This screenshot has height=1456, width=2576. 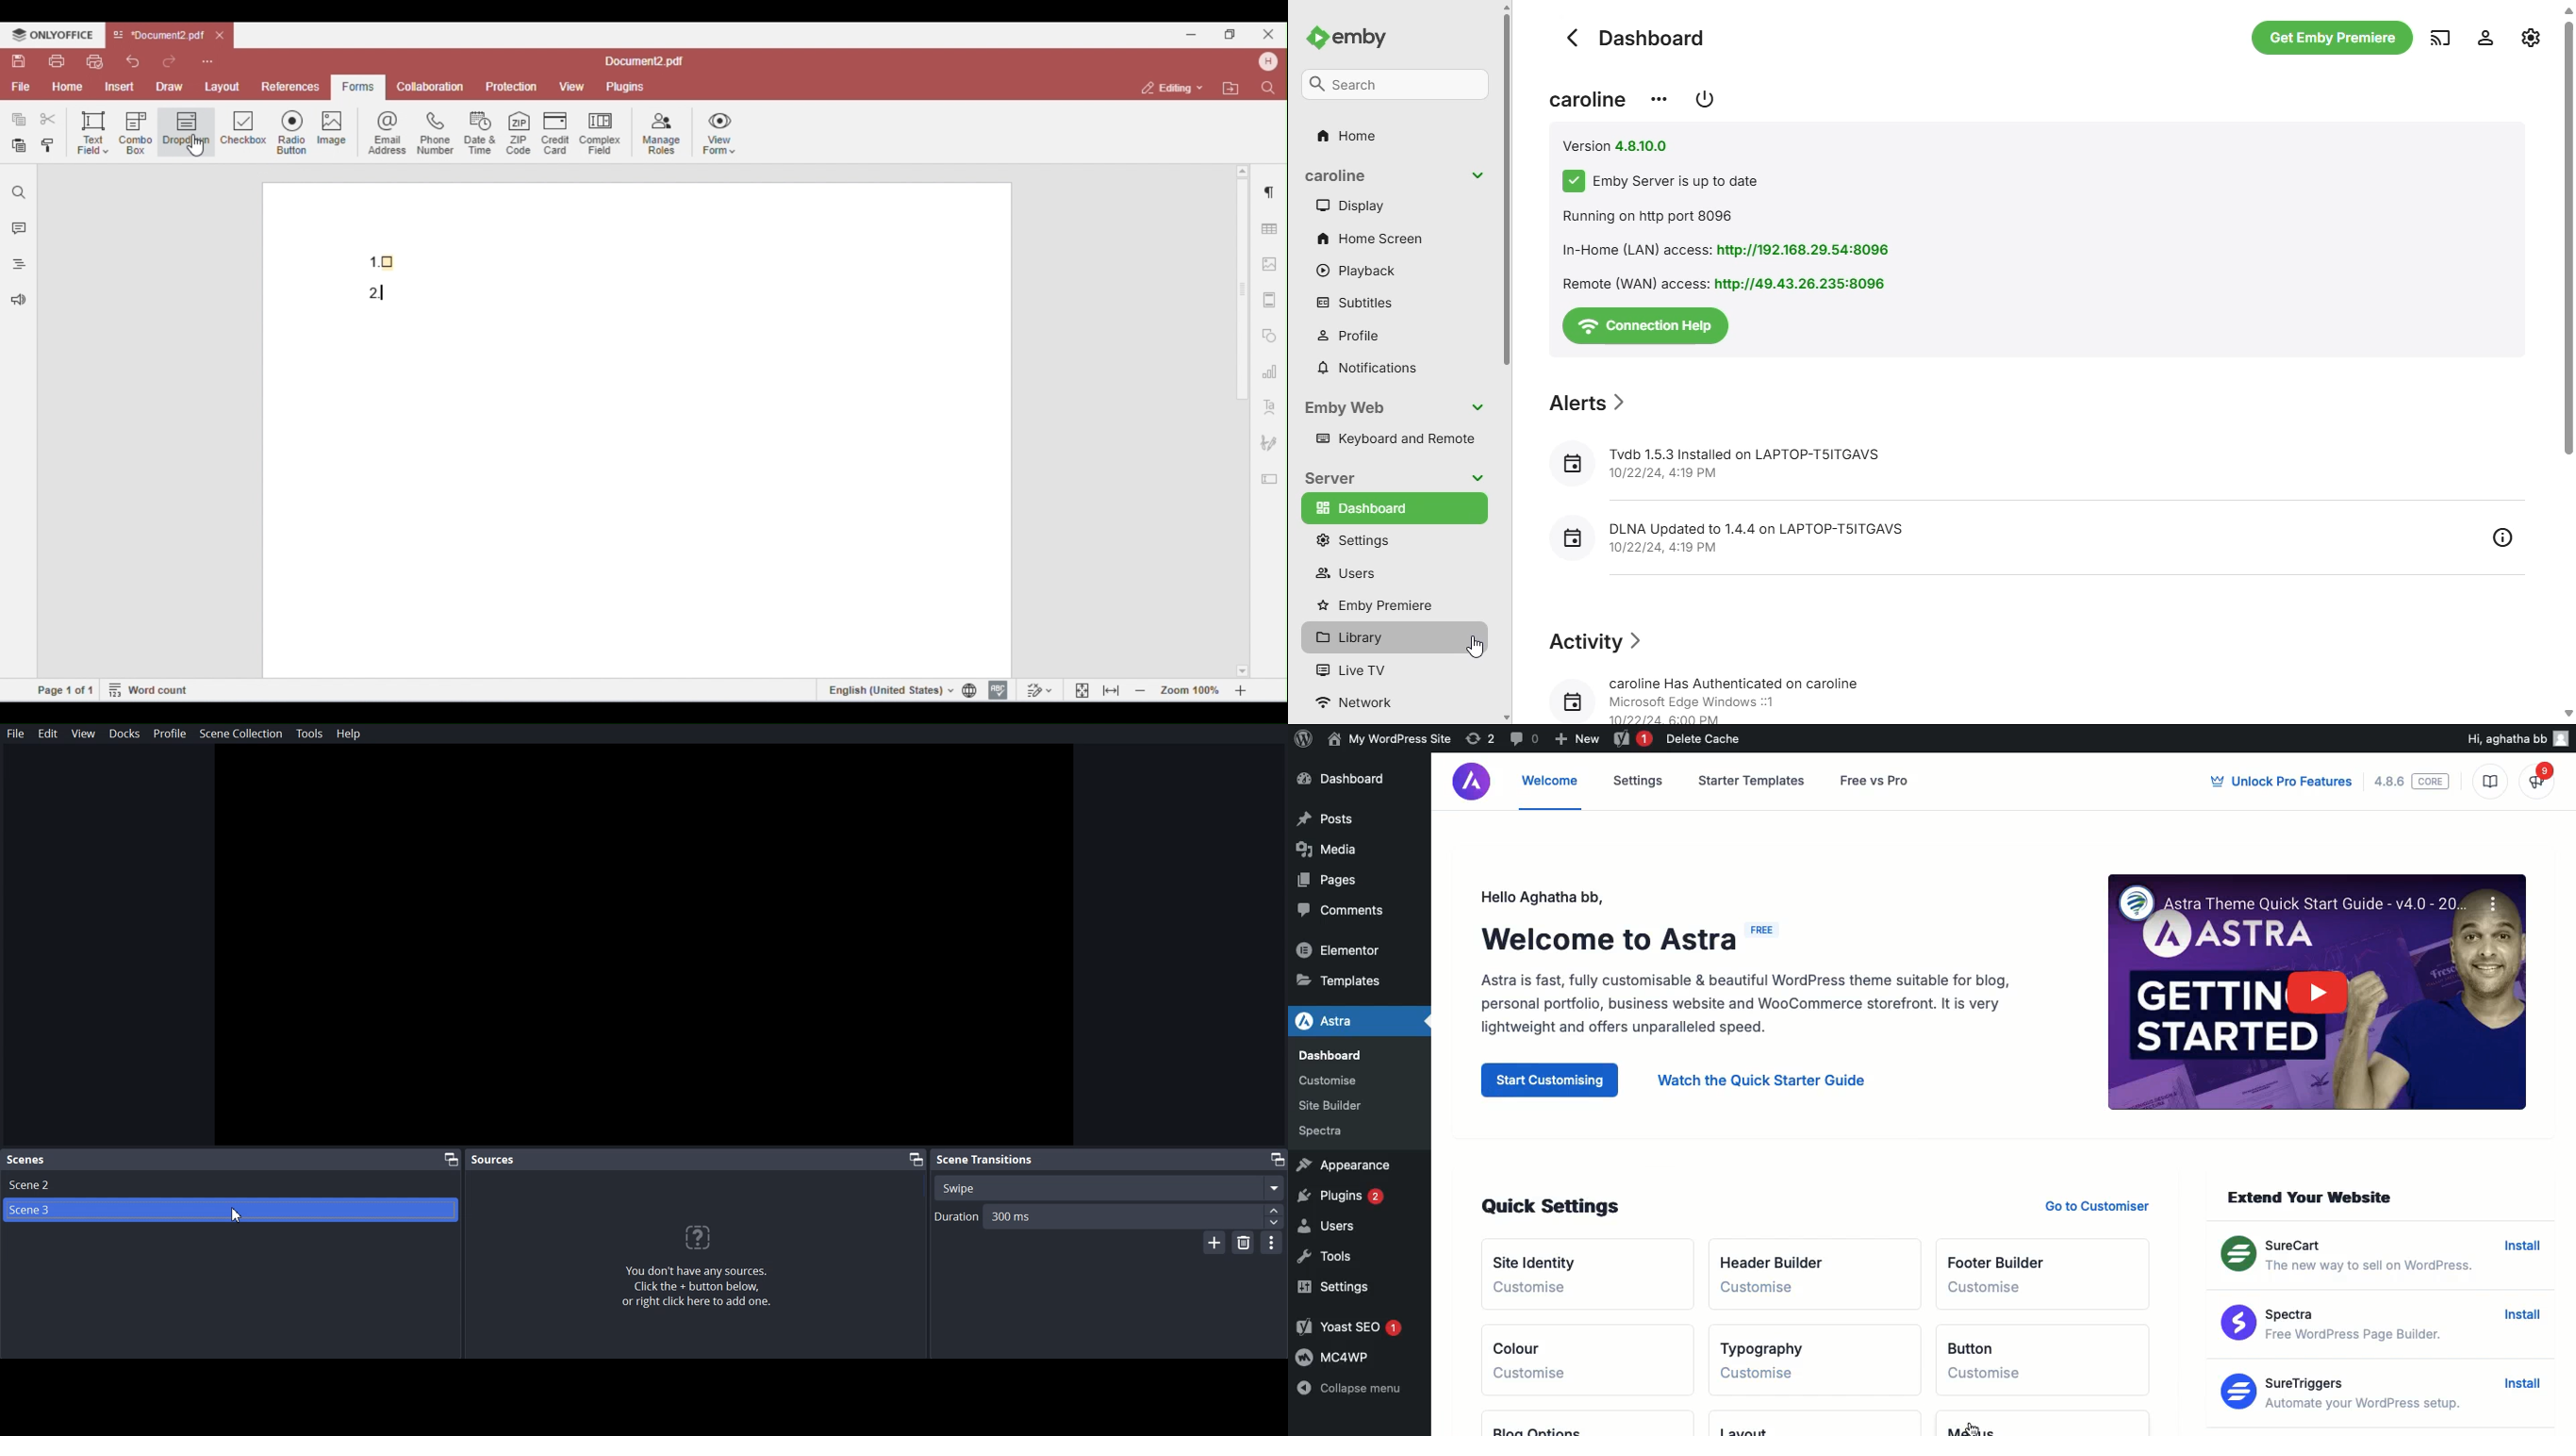 What do you see at coordinates (1769, 1374) in the screenshot?
I see `Customise` at bounding box center [1769, 1374].